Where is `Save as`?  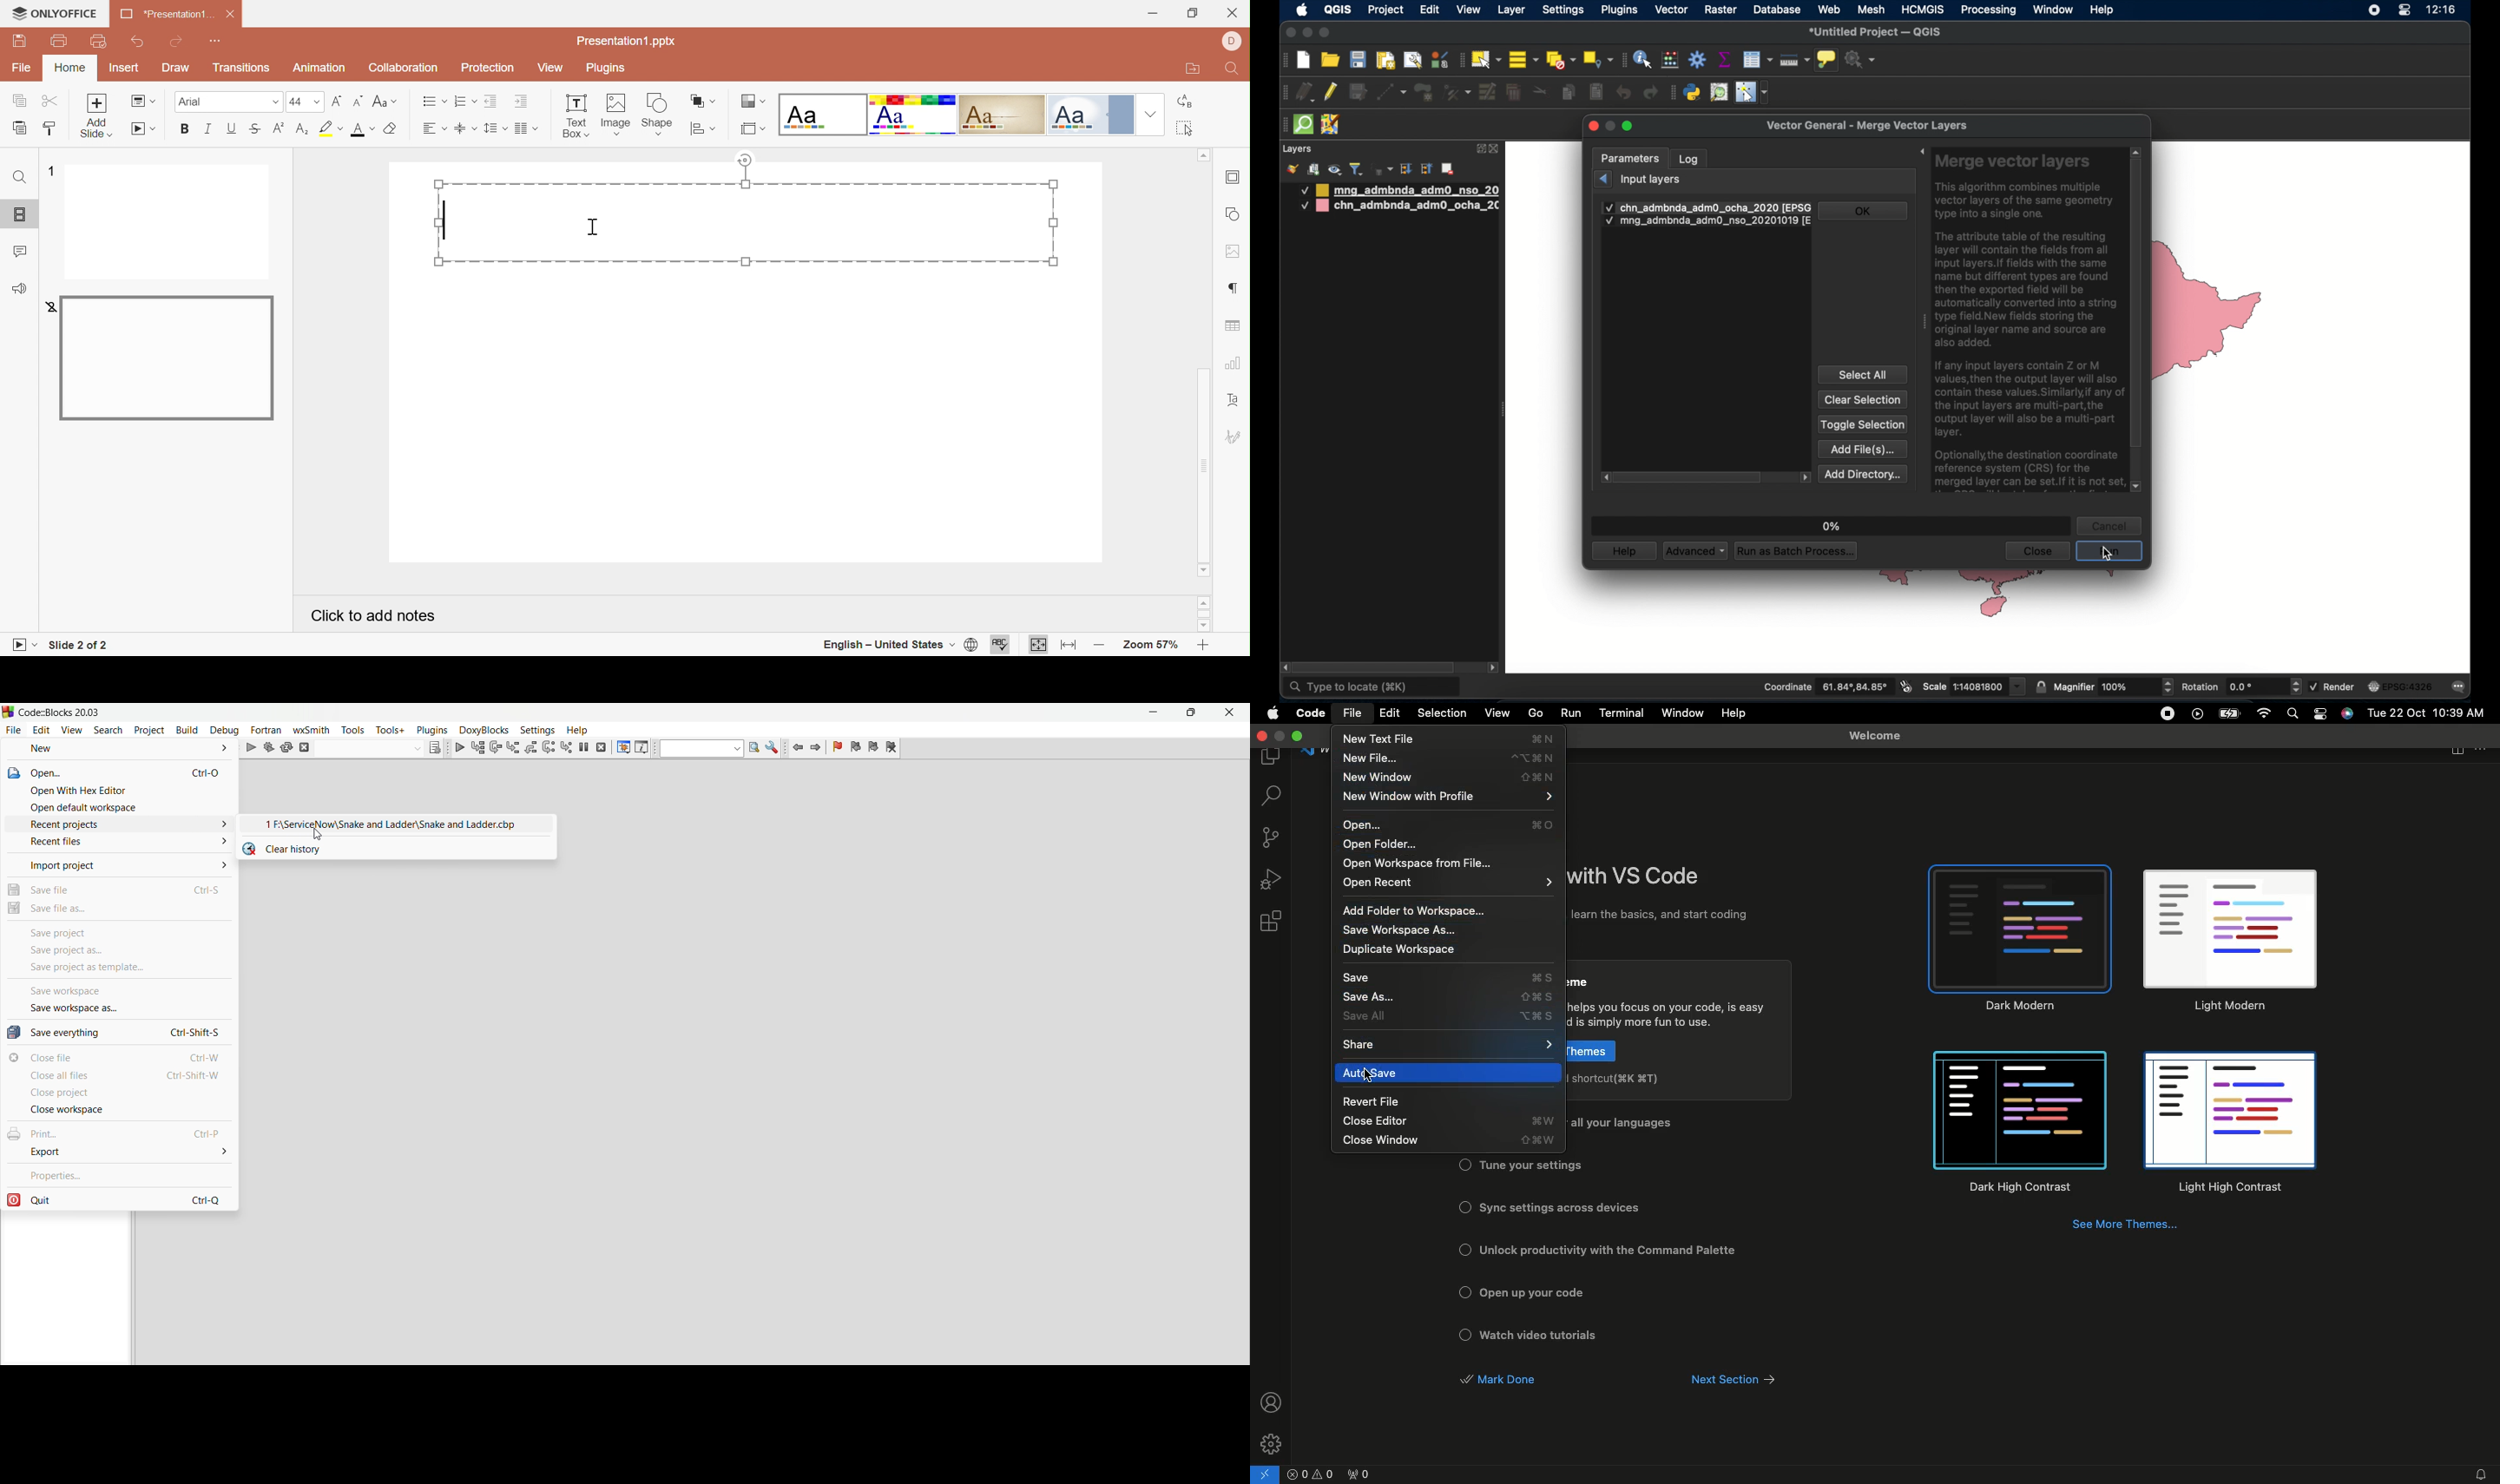
Save as is located at coordinates (1451, 998).